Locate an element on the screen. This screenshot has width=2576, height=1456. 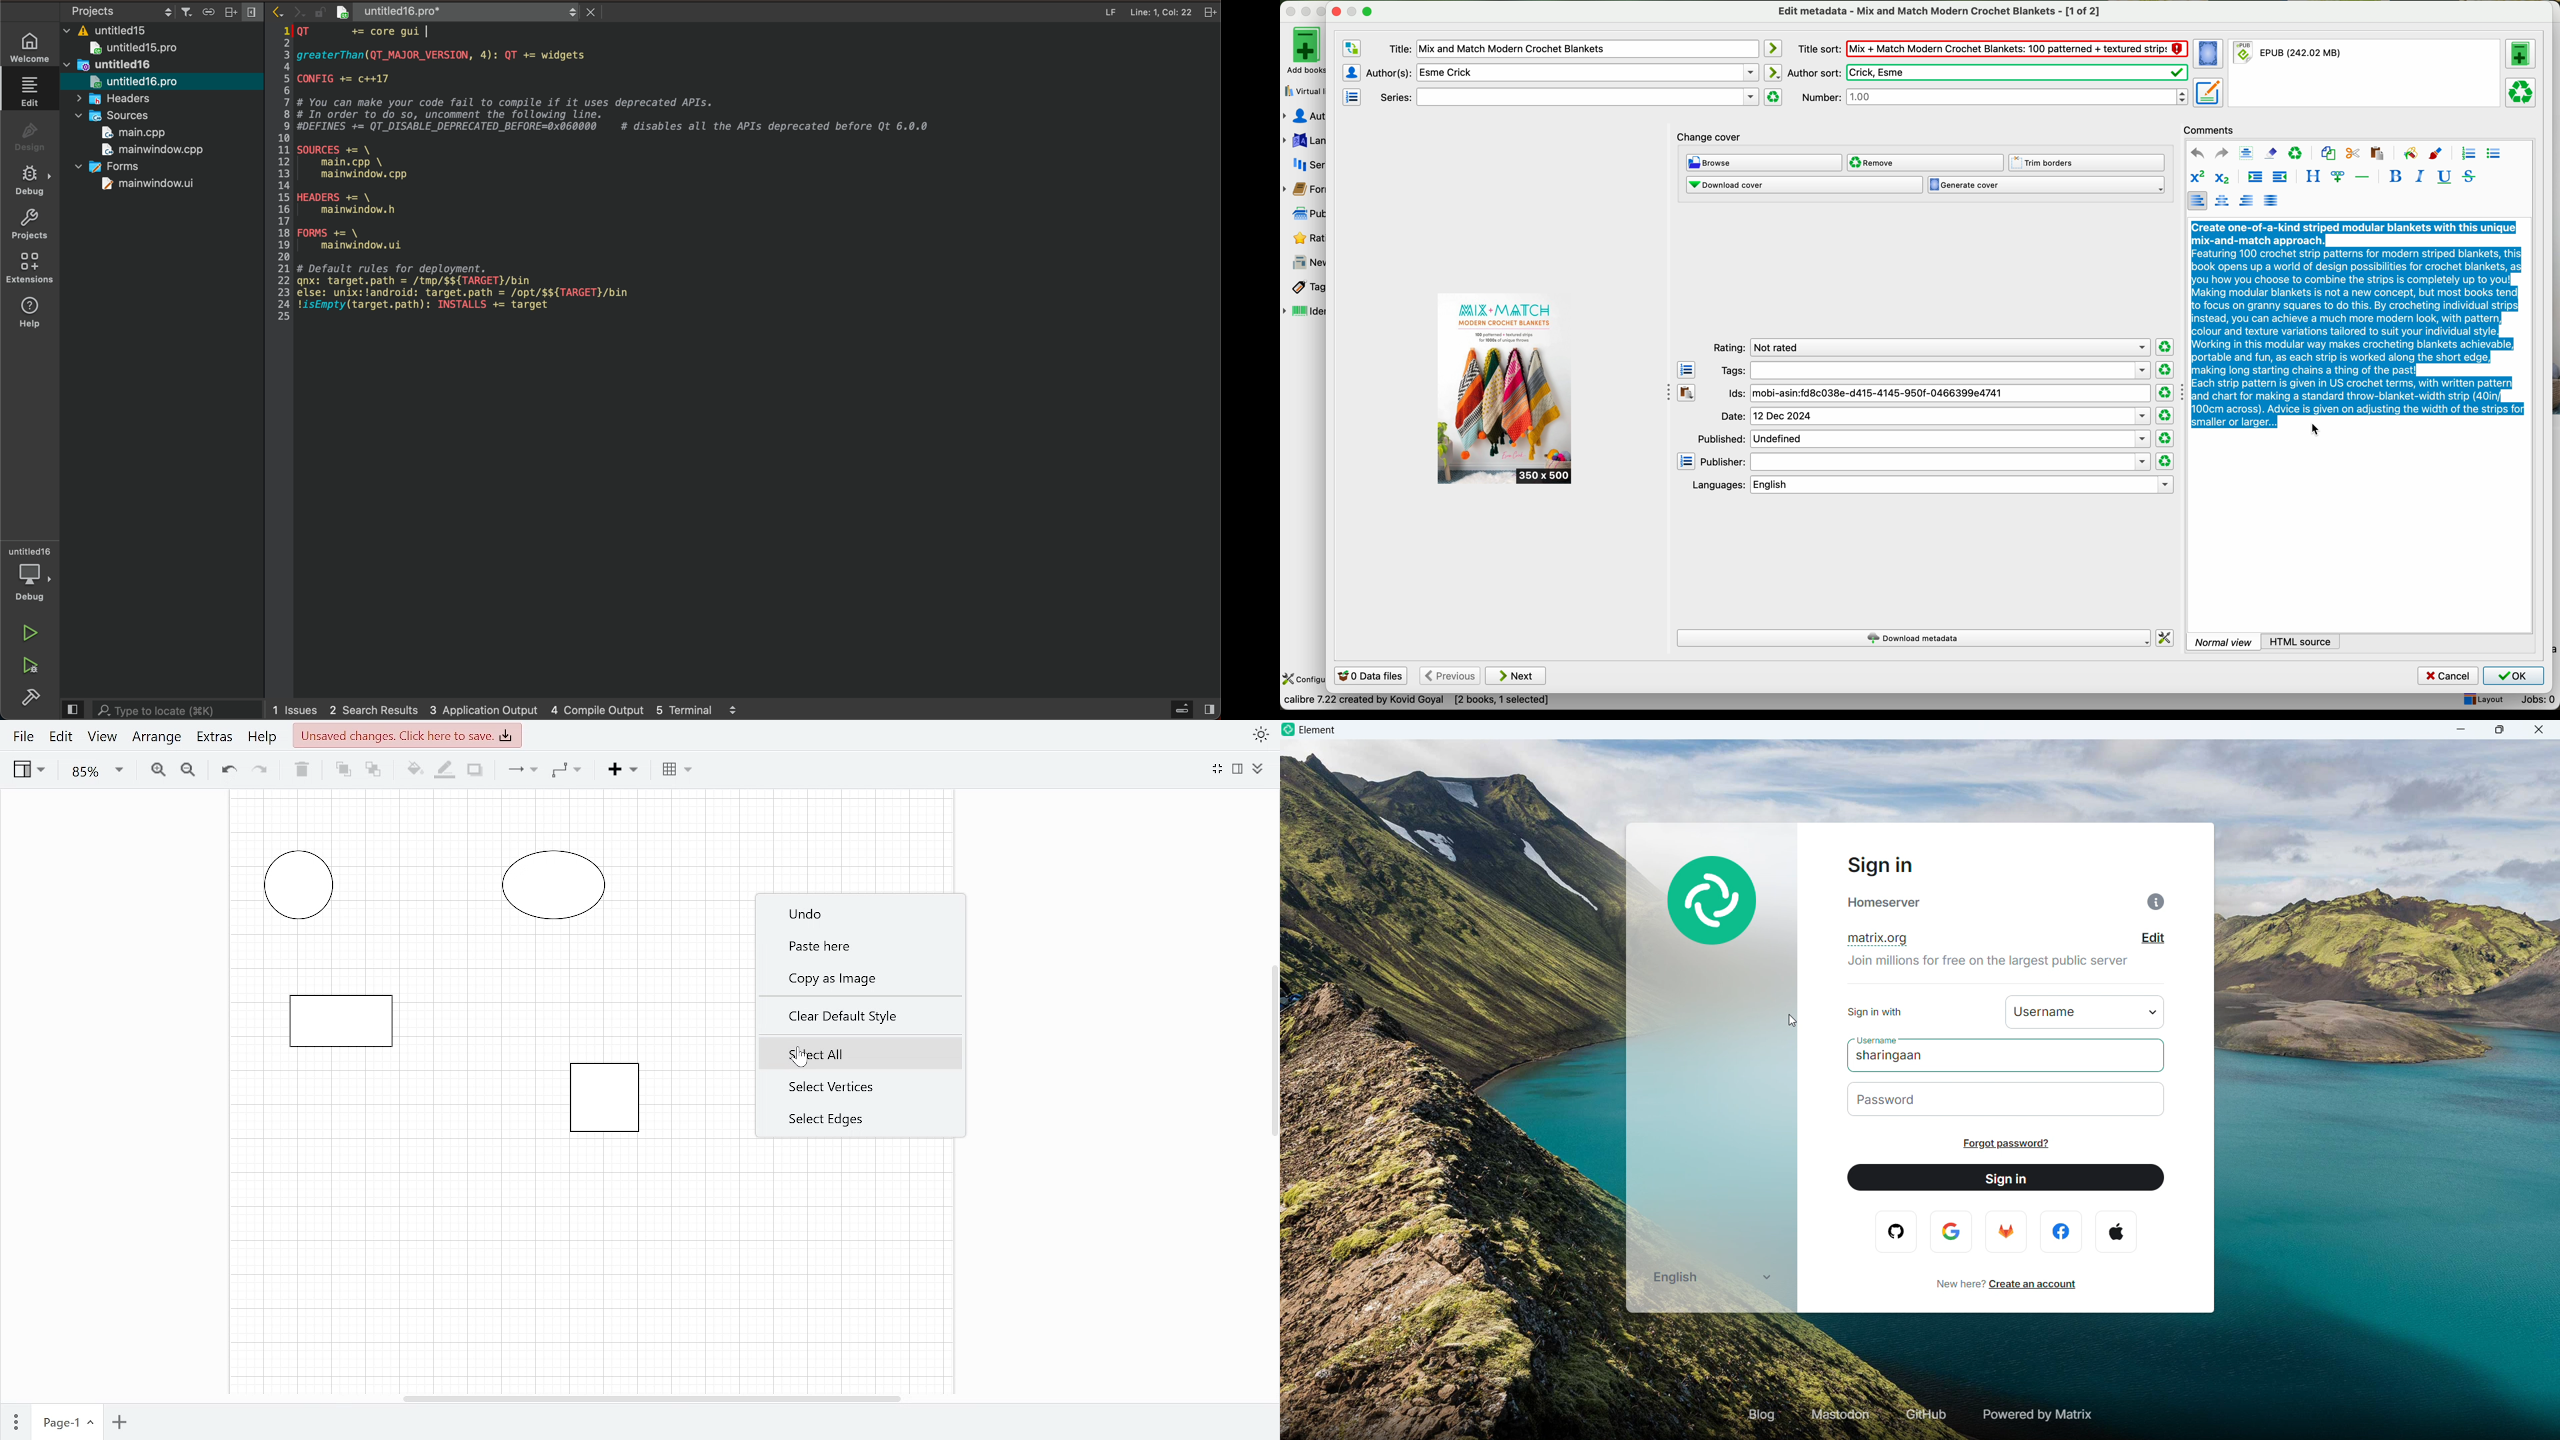
Sign in with  is located at coordinates (2085, 1011).